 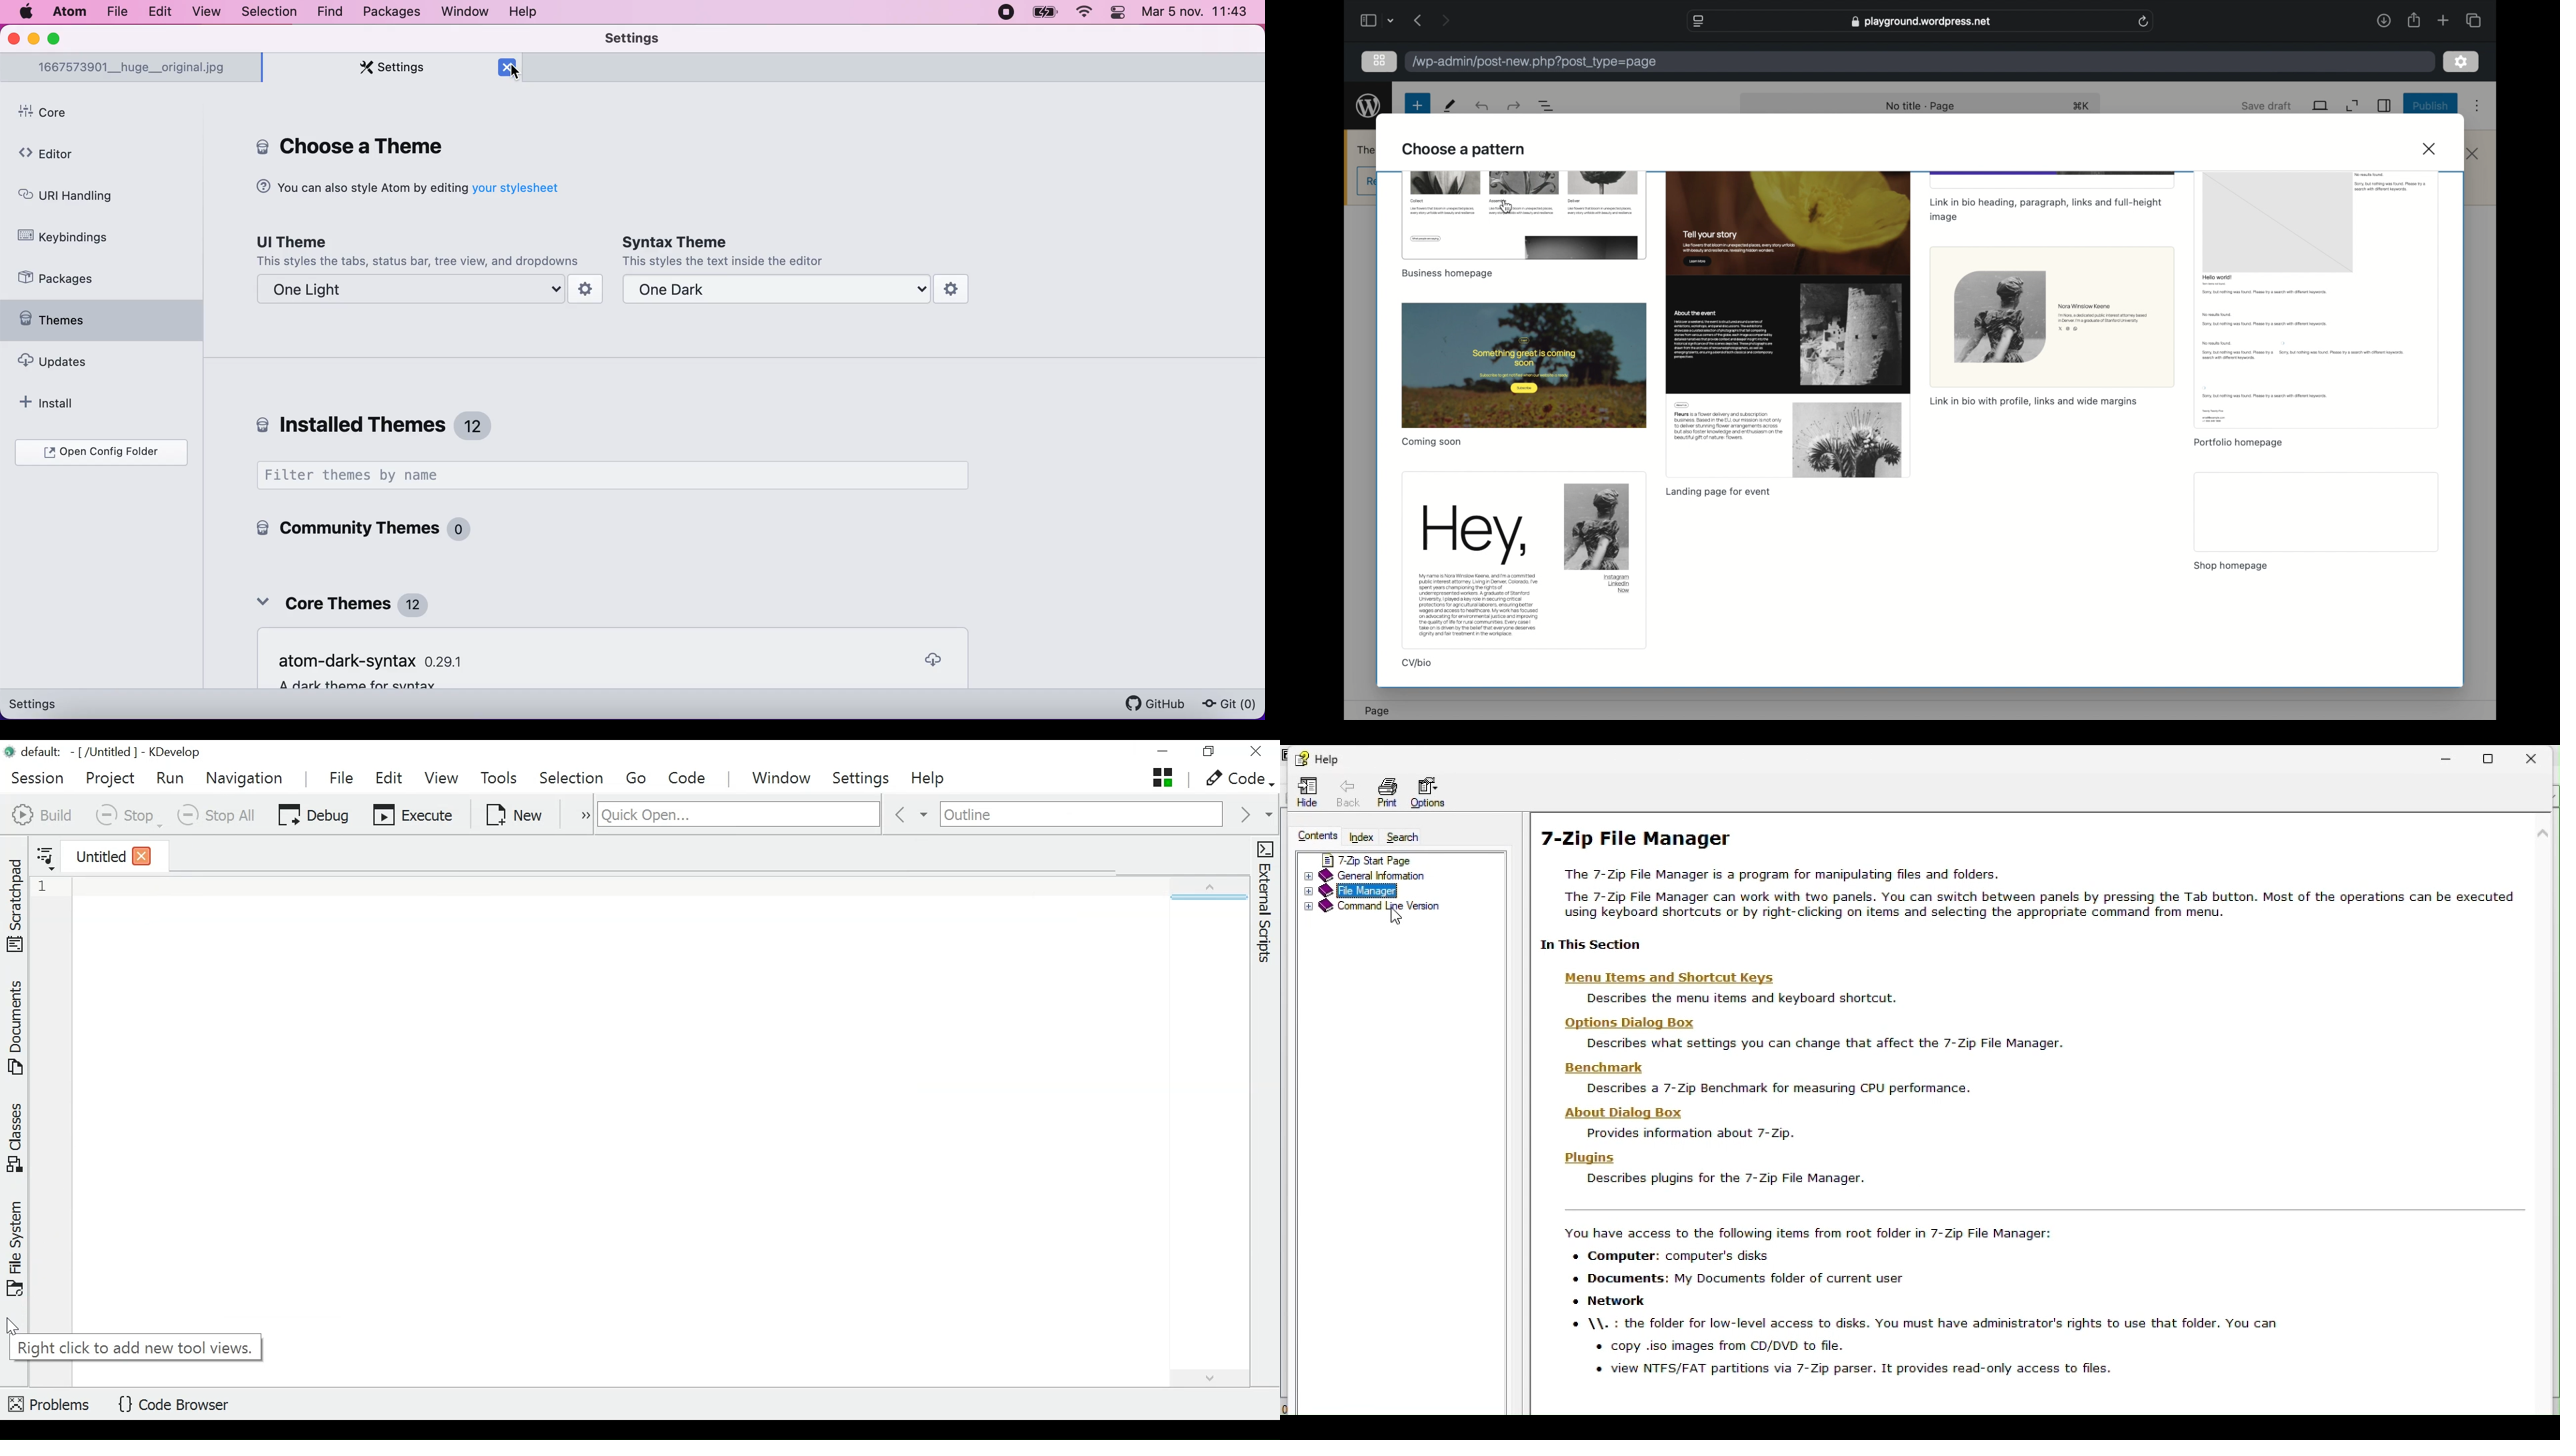 What do you see at coordinates (2461, 61) in the screenshot?
I see `settings` at bounding box center [2461, 61].